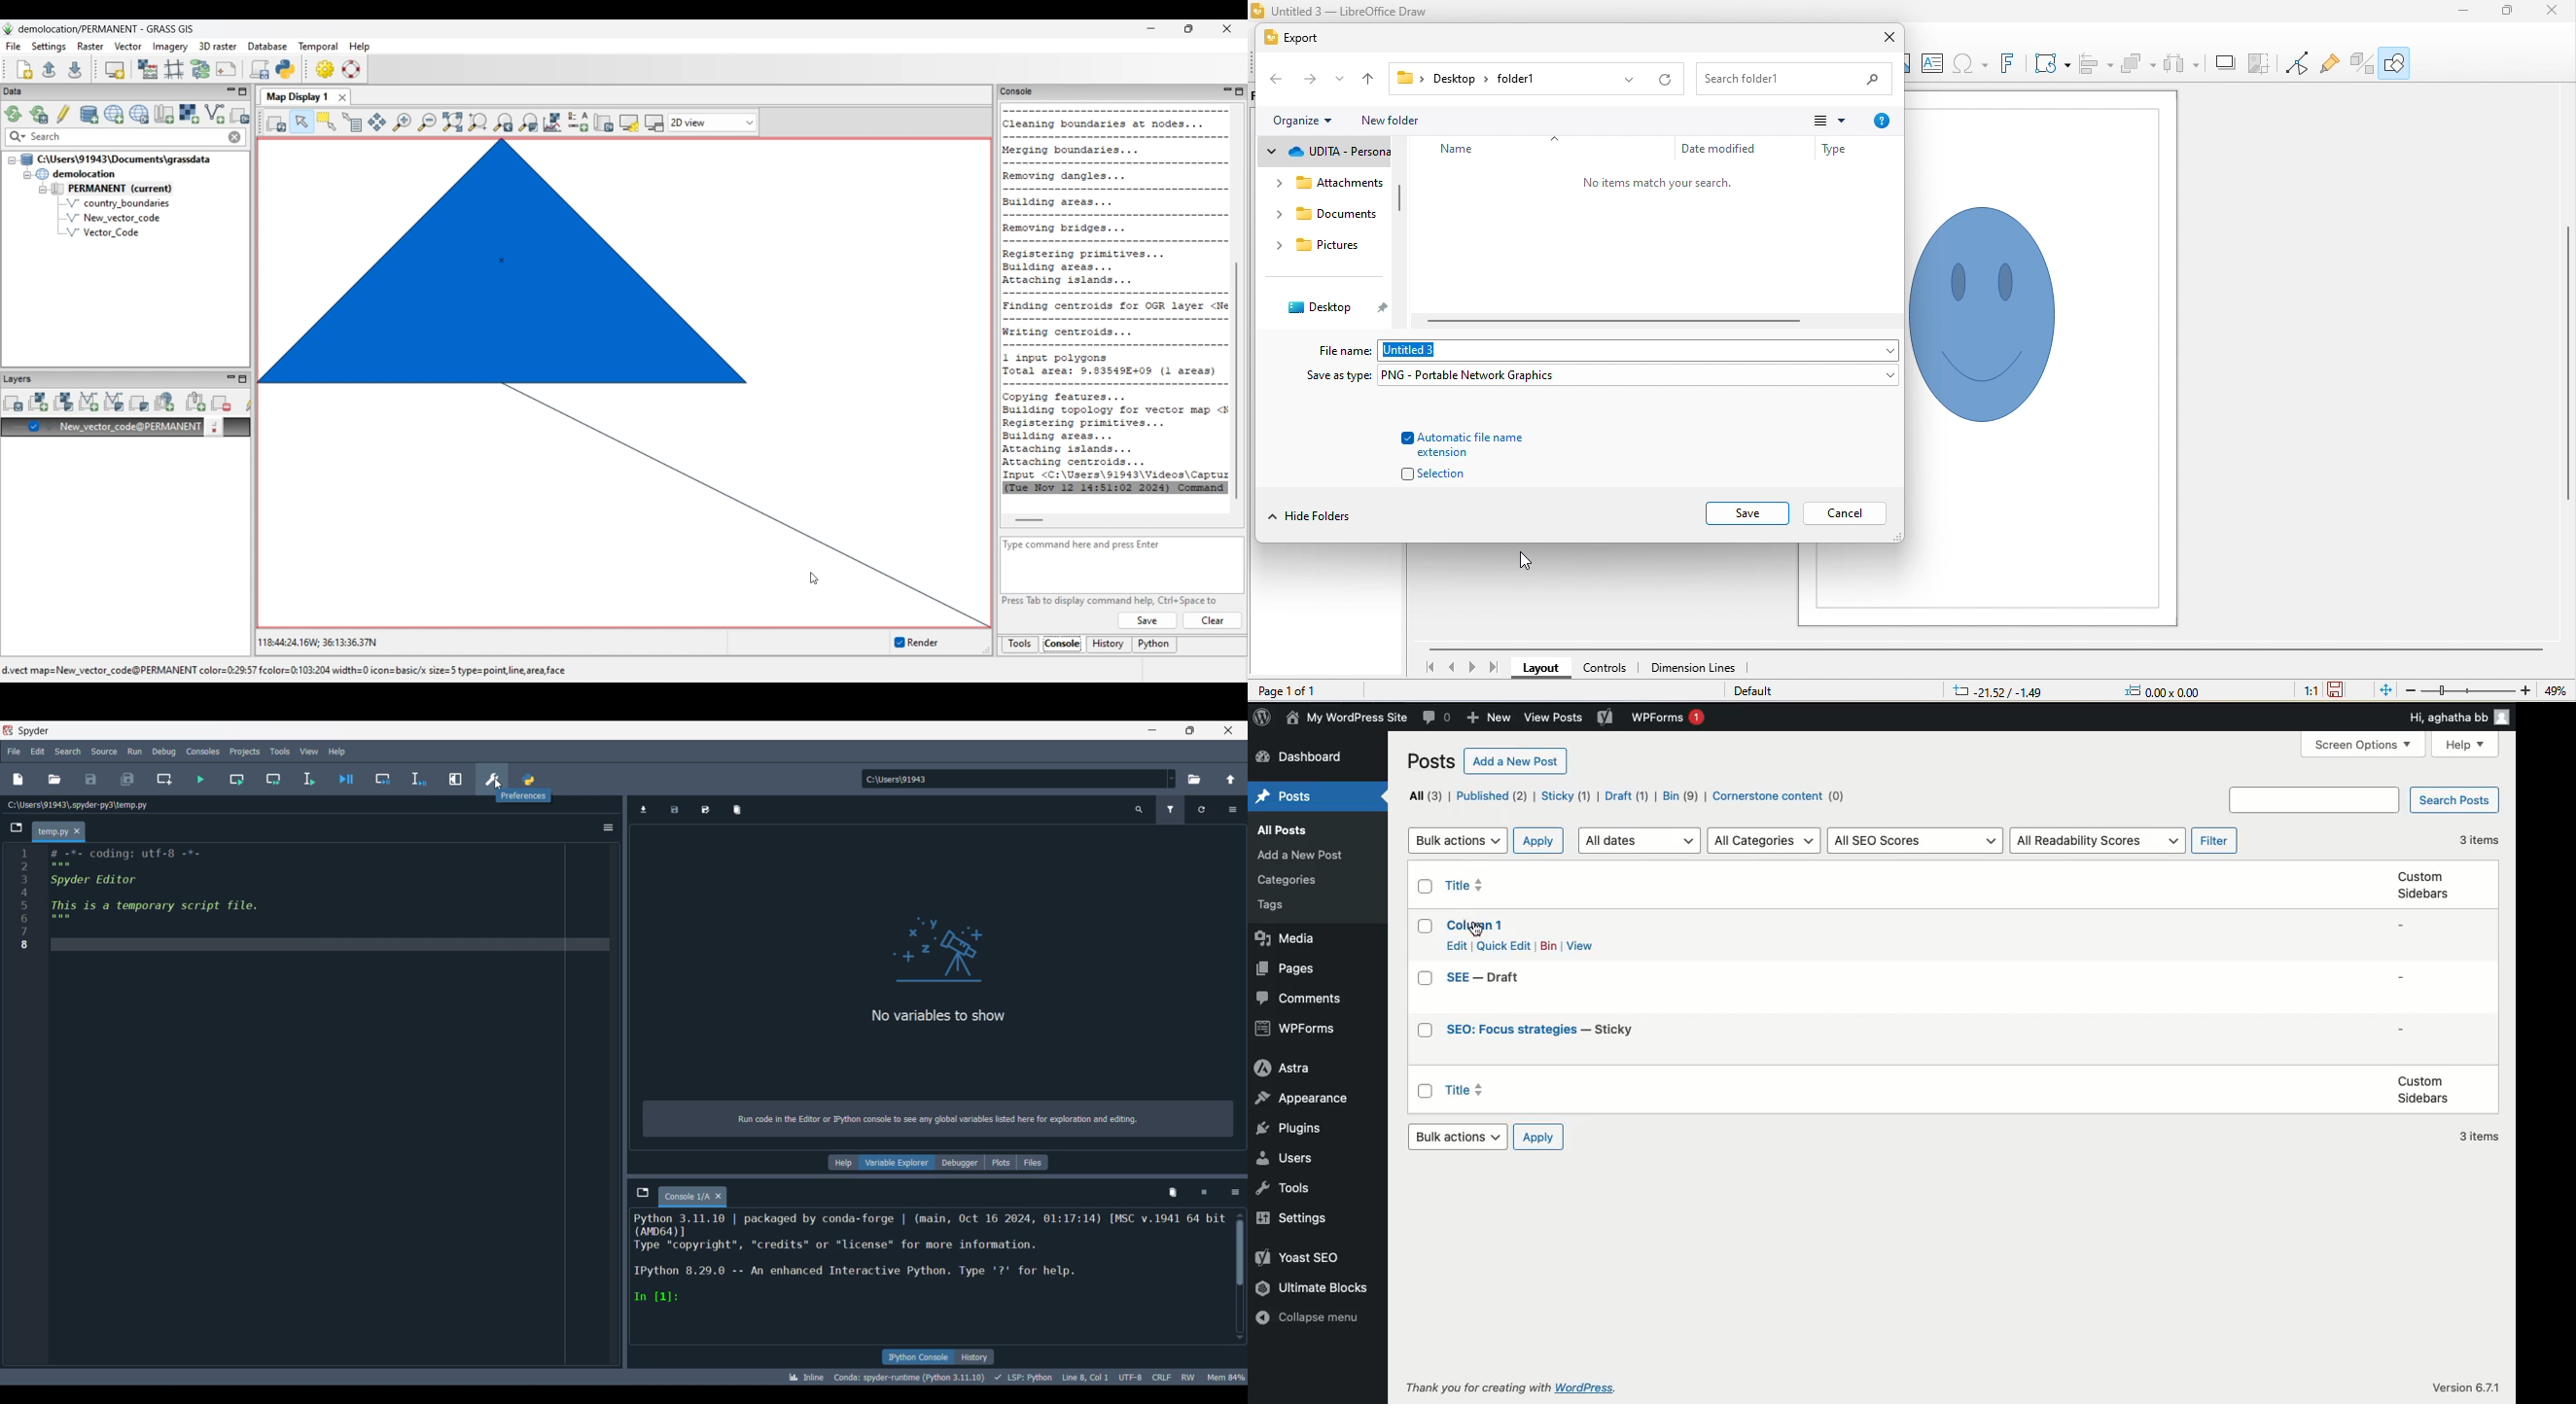 This screenshot has width=2576, height=1428. I want to click on Change to parent directory, so click(1231, 779).